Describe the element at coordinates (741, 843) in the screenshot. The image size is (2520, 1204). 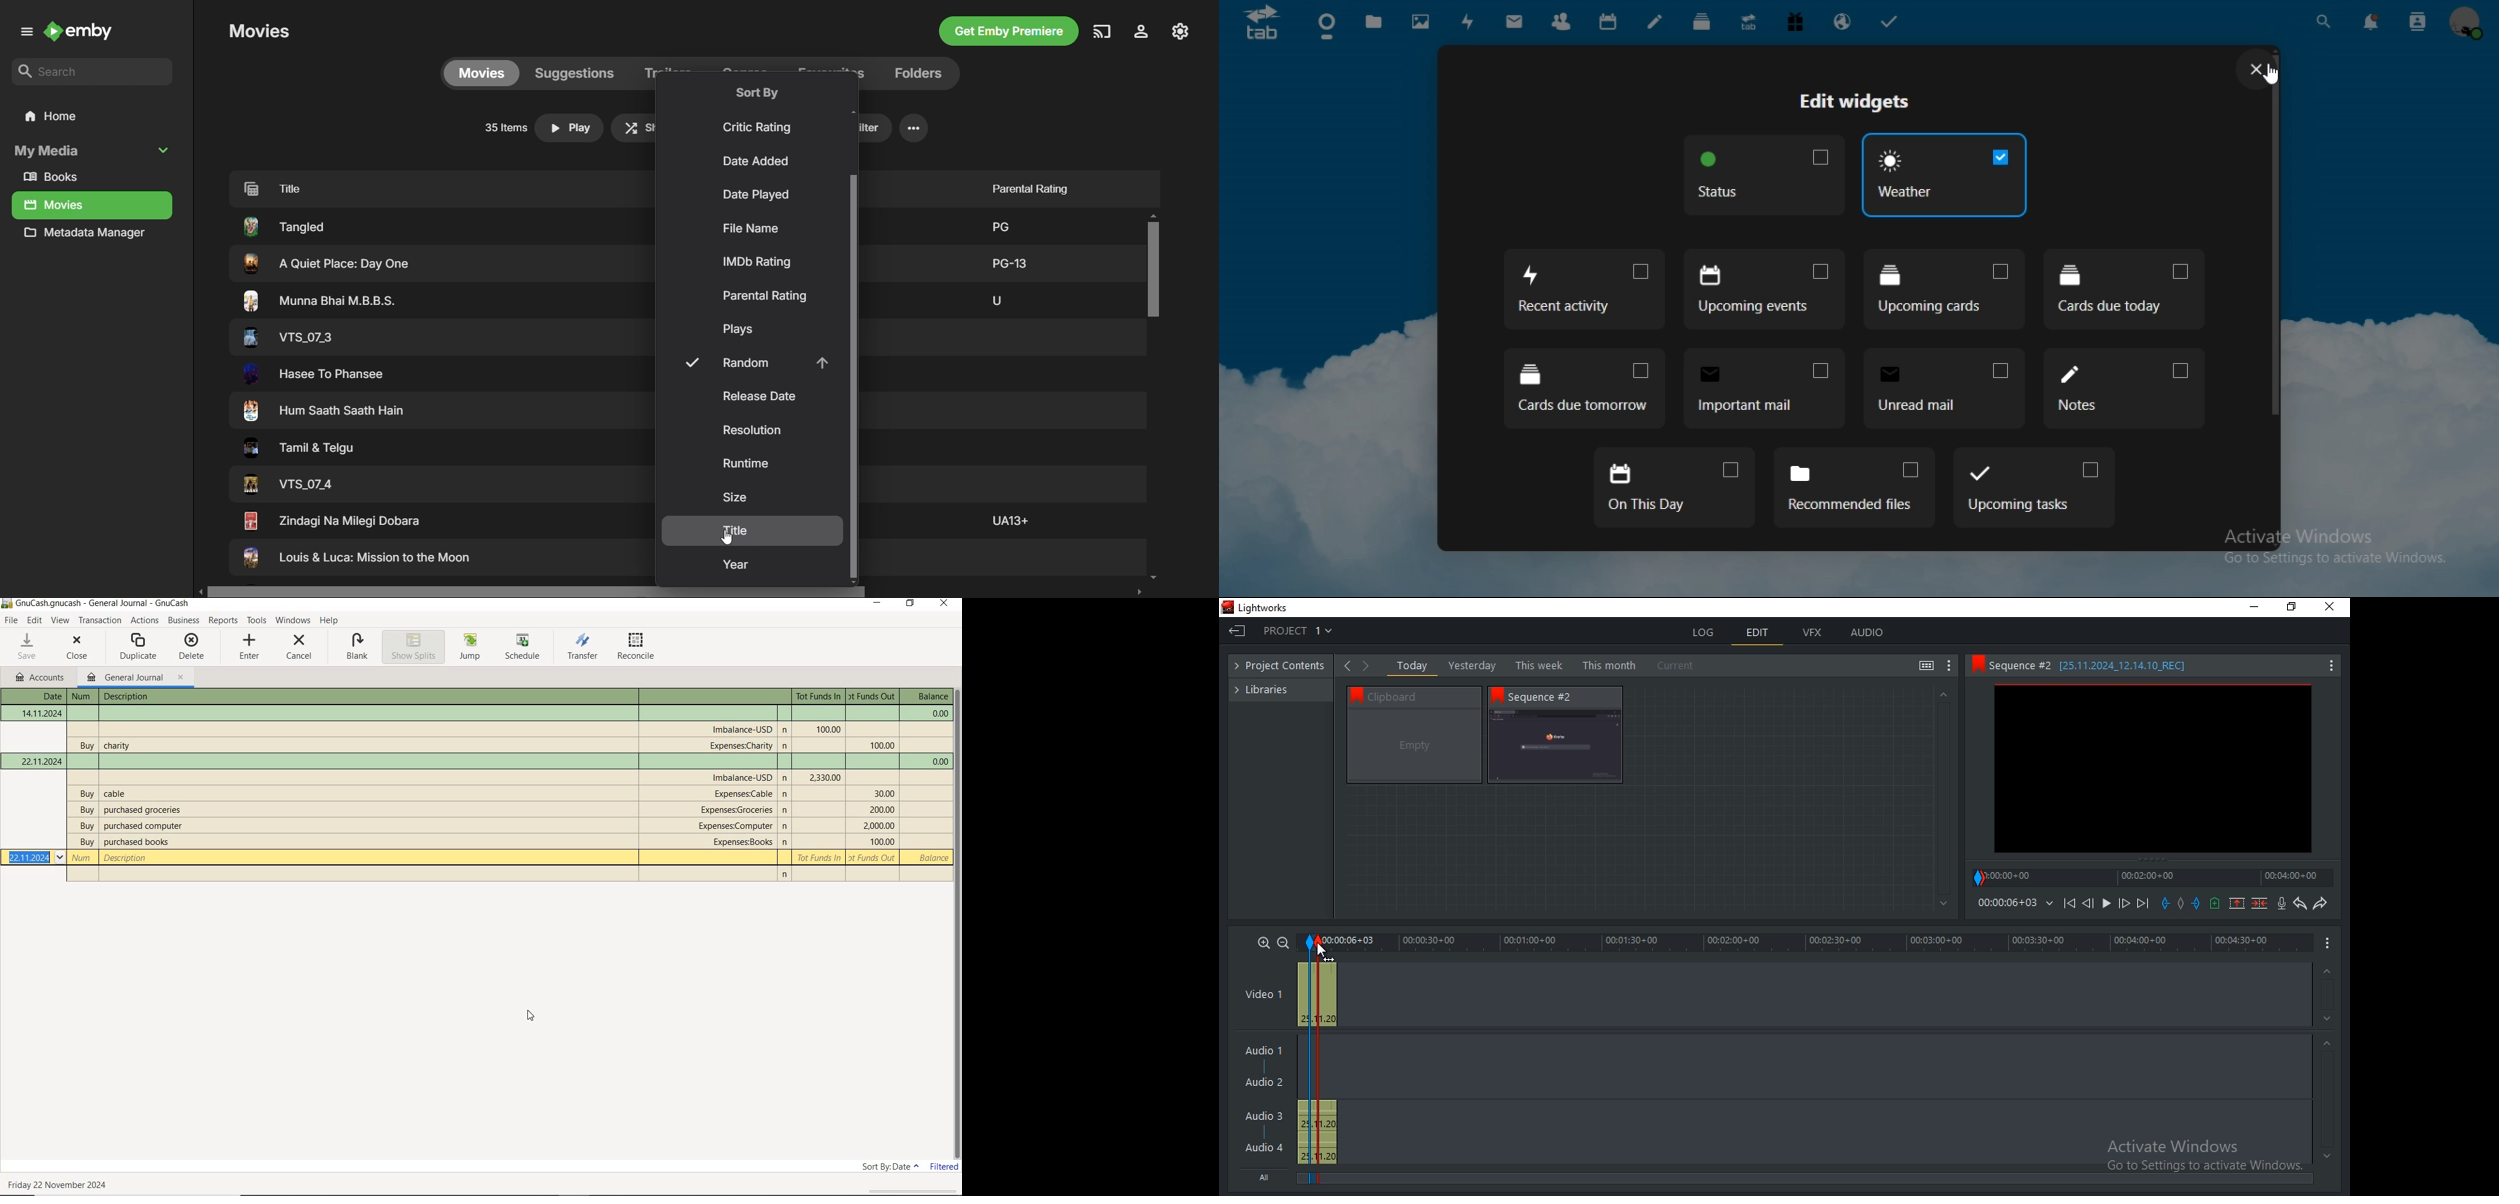
I see `account` at that location.